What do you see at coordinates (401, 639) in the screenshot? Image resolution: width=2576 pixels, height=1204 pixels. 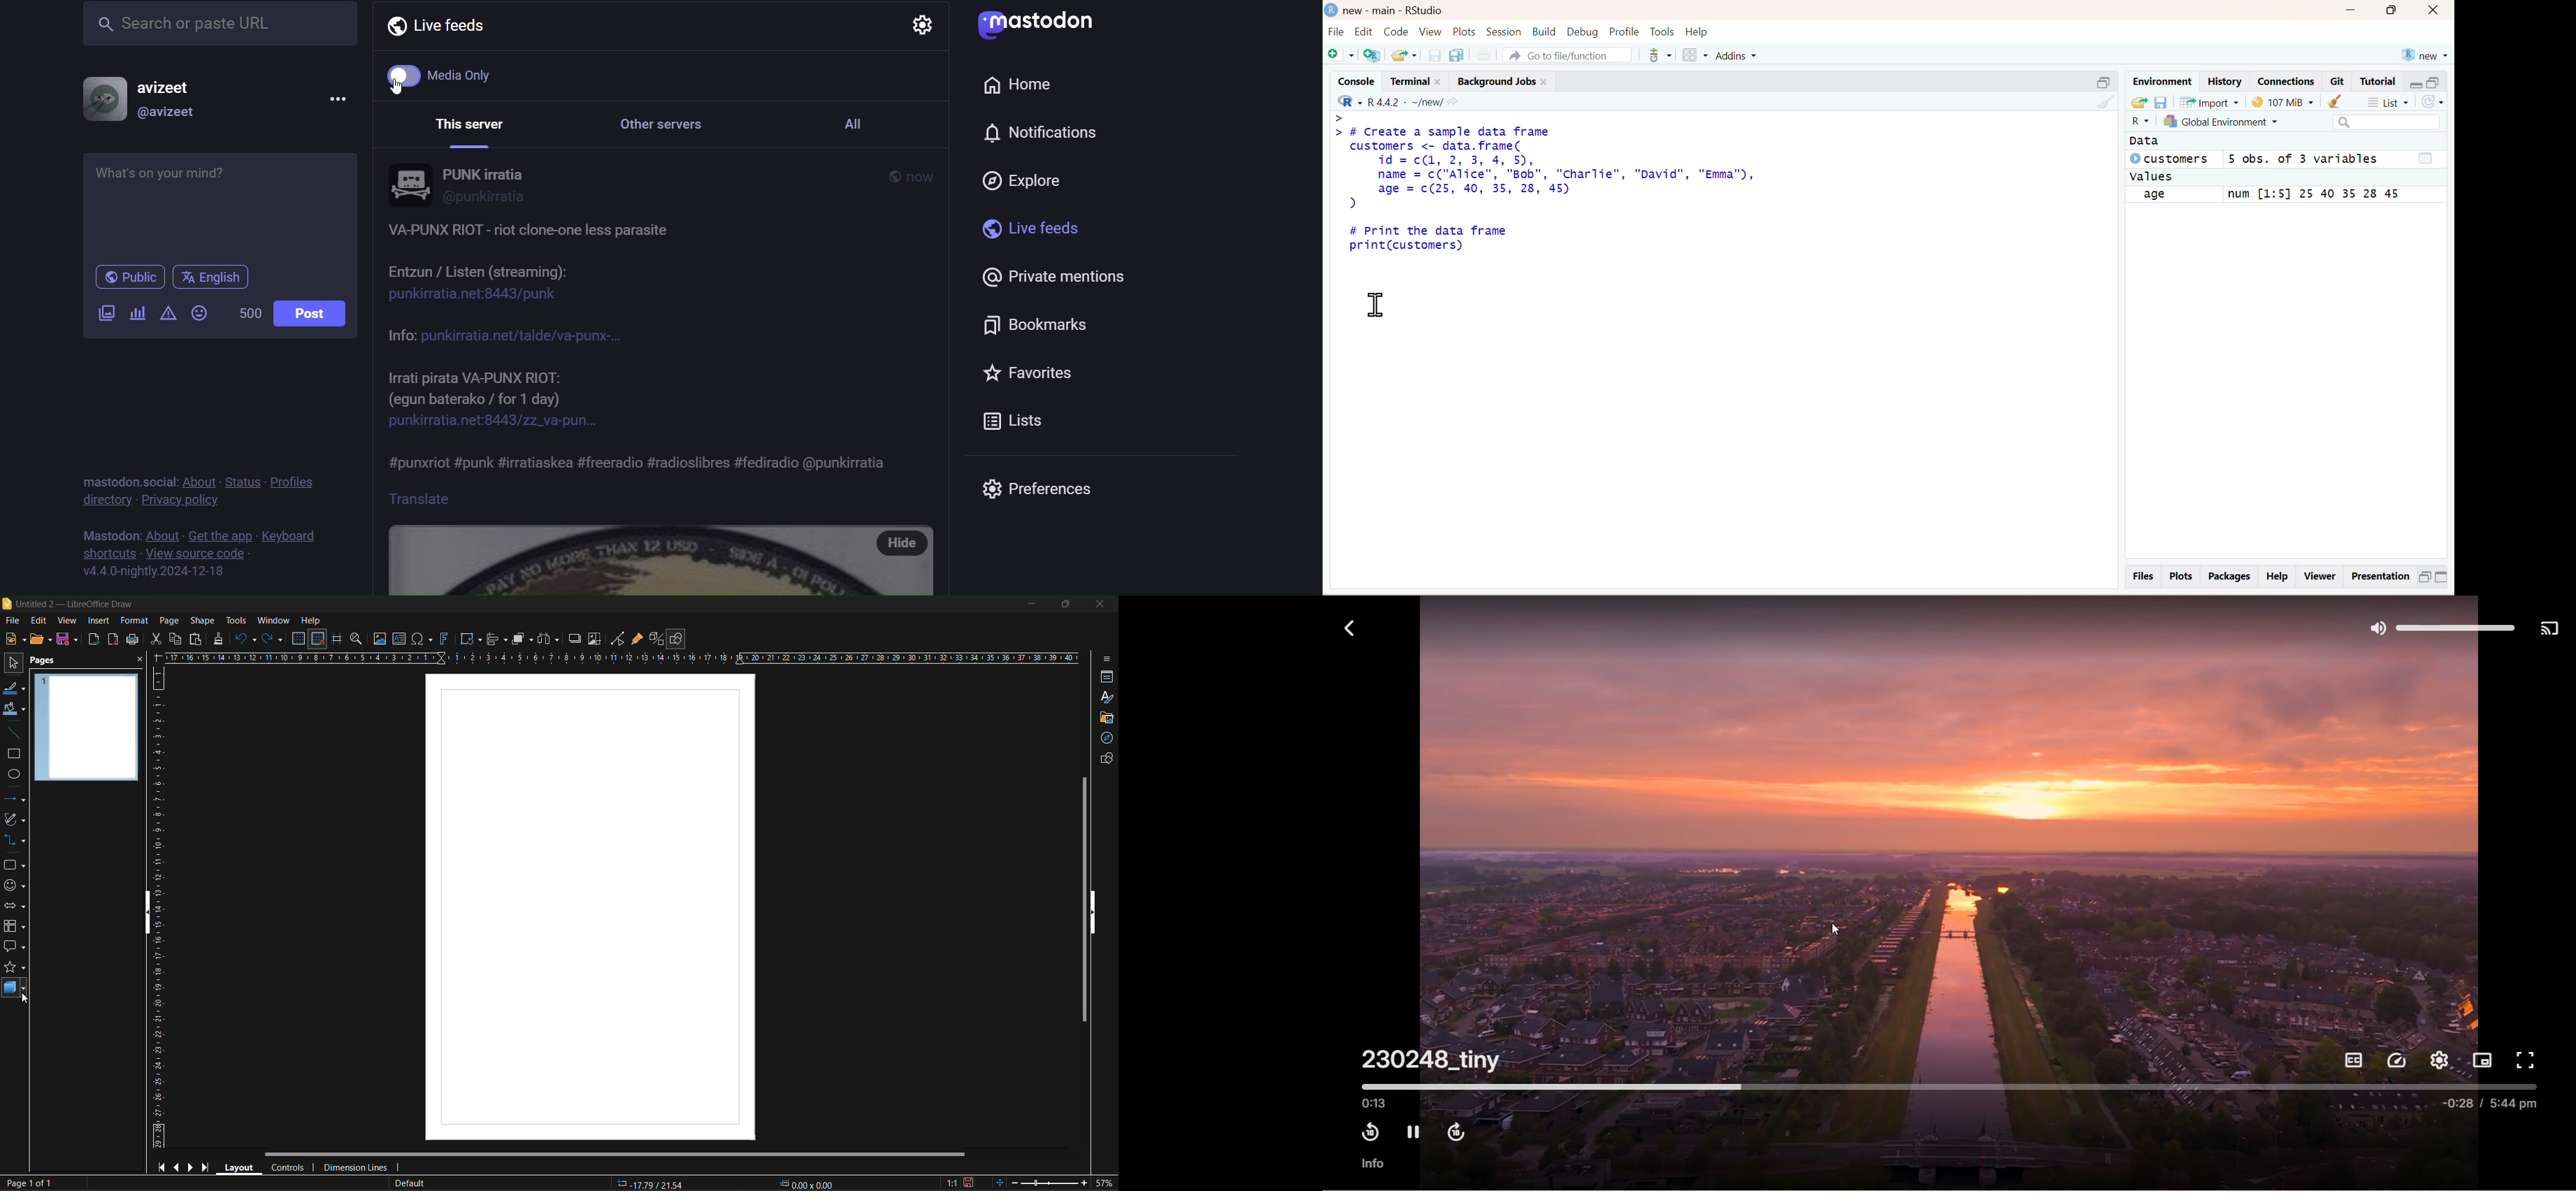 I see `textbox` at bounding box center [401, 639].